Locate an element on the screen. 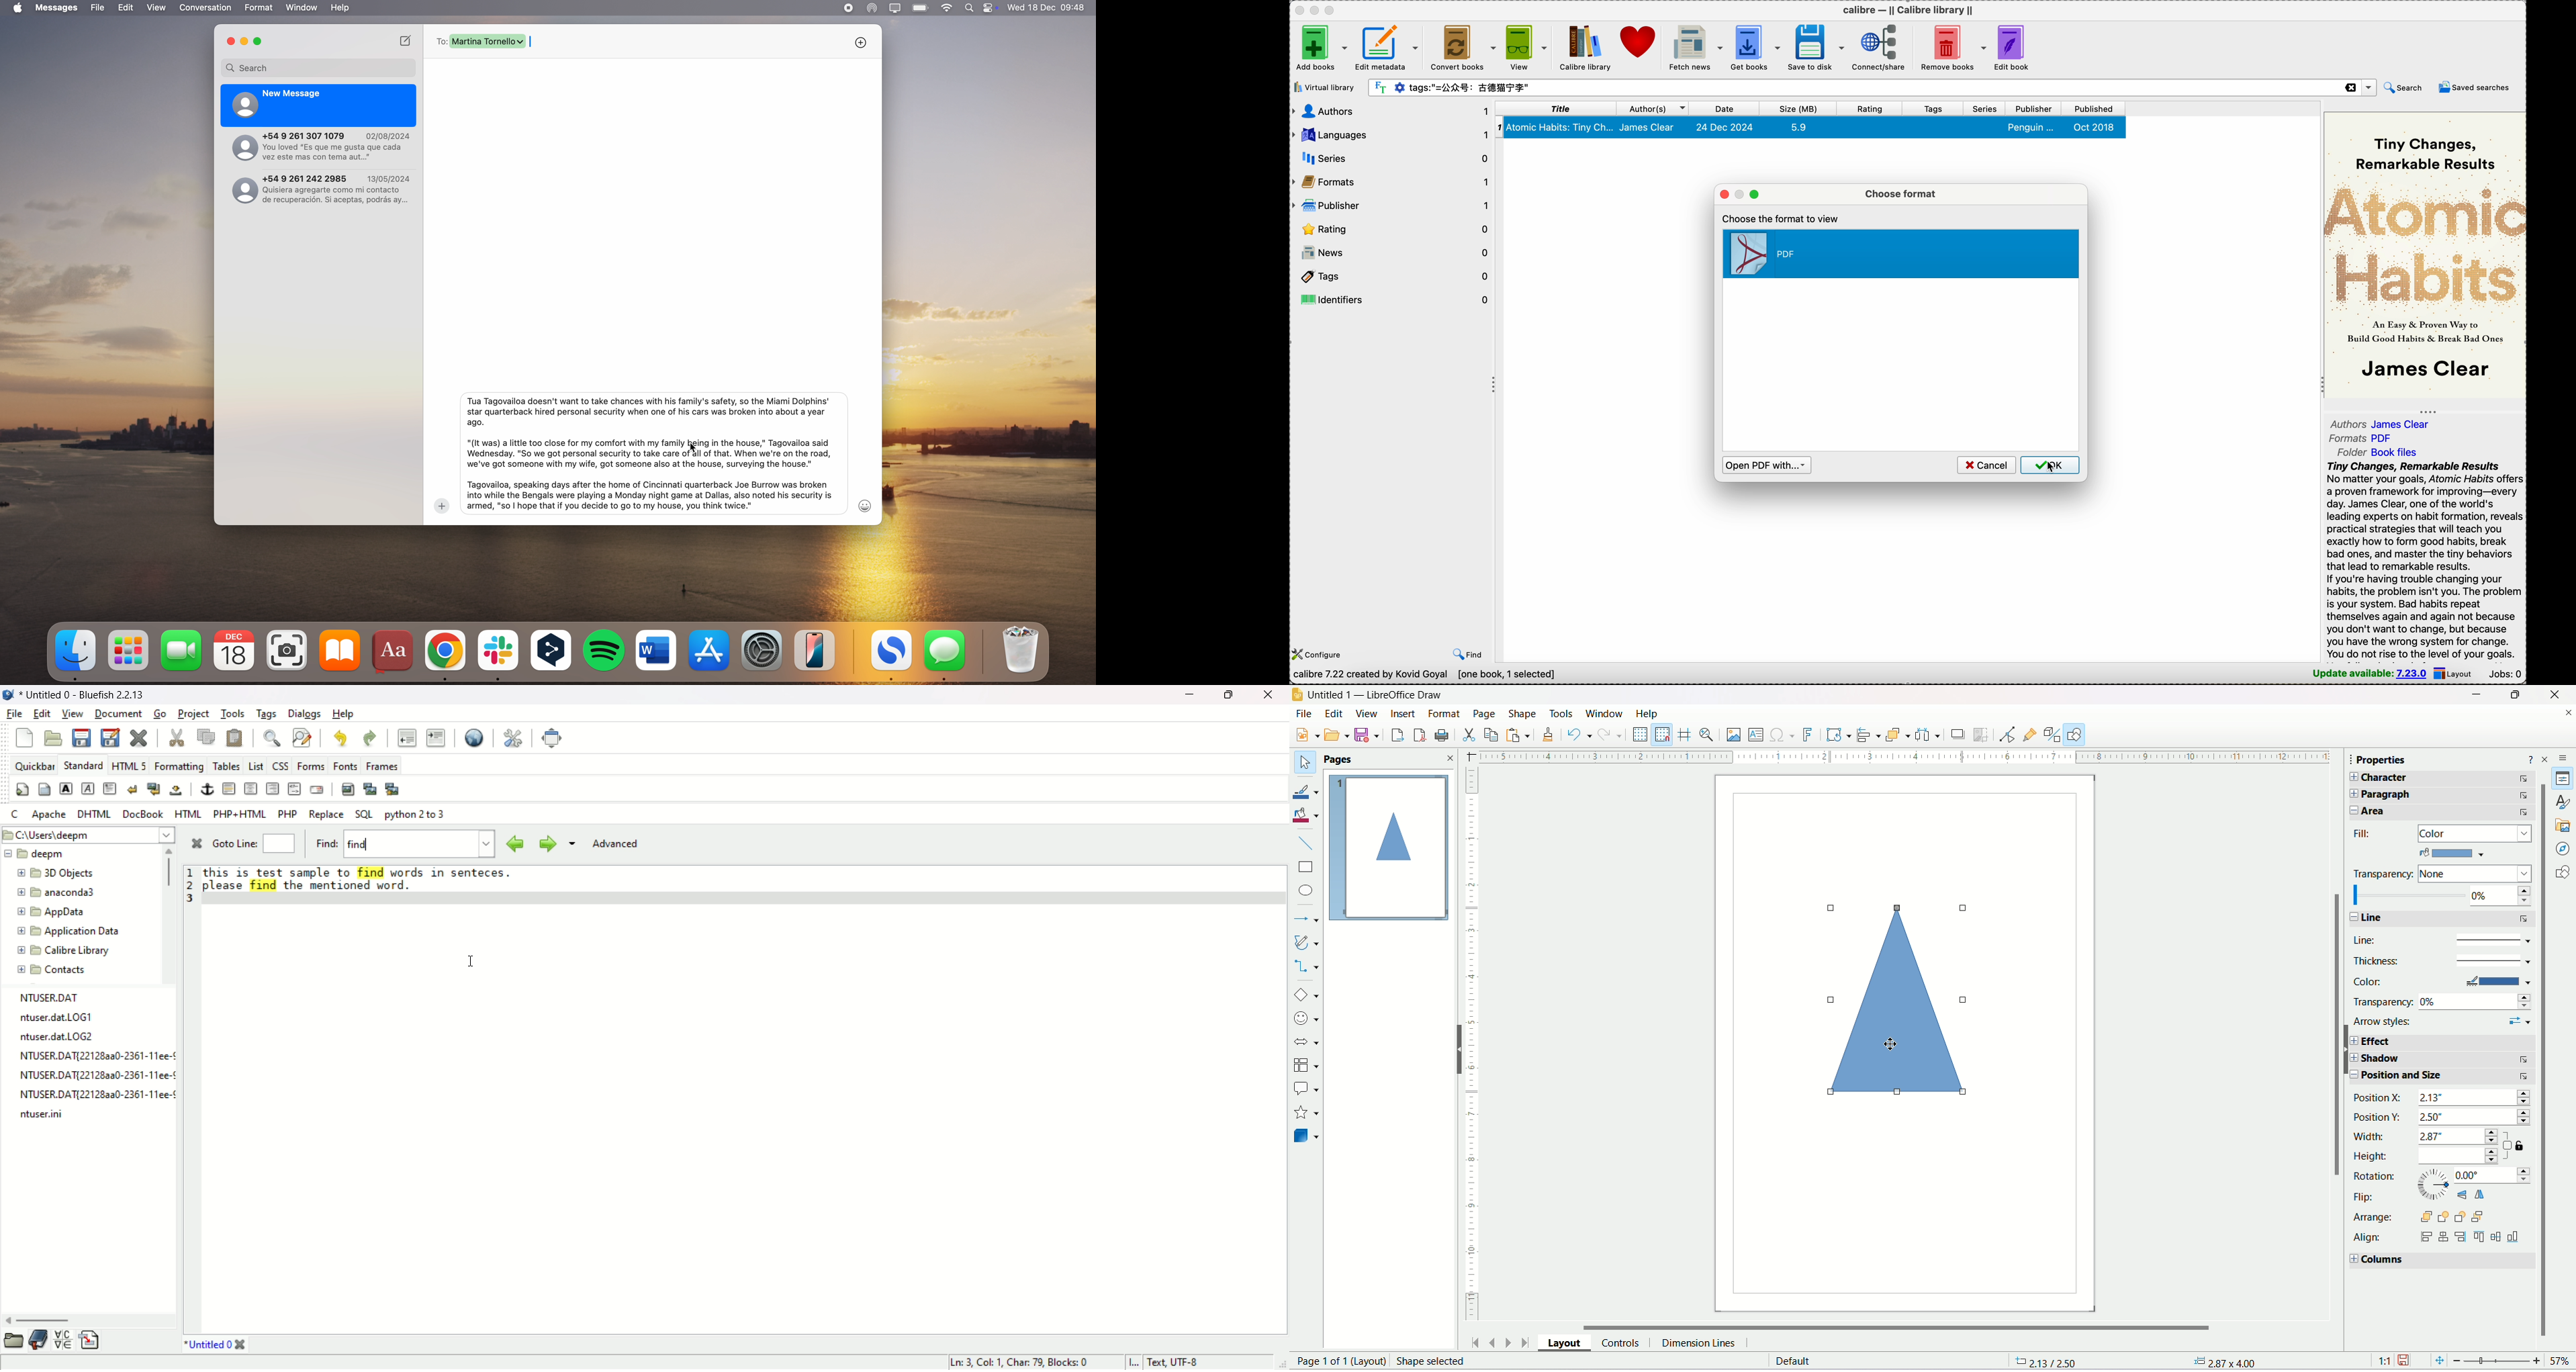  open is located at coordinates (54, 737).